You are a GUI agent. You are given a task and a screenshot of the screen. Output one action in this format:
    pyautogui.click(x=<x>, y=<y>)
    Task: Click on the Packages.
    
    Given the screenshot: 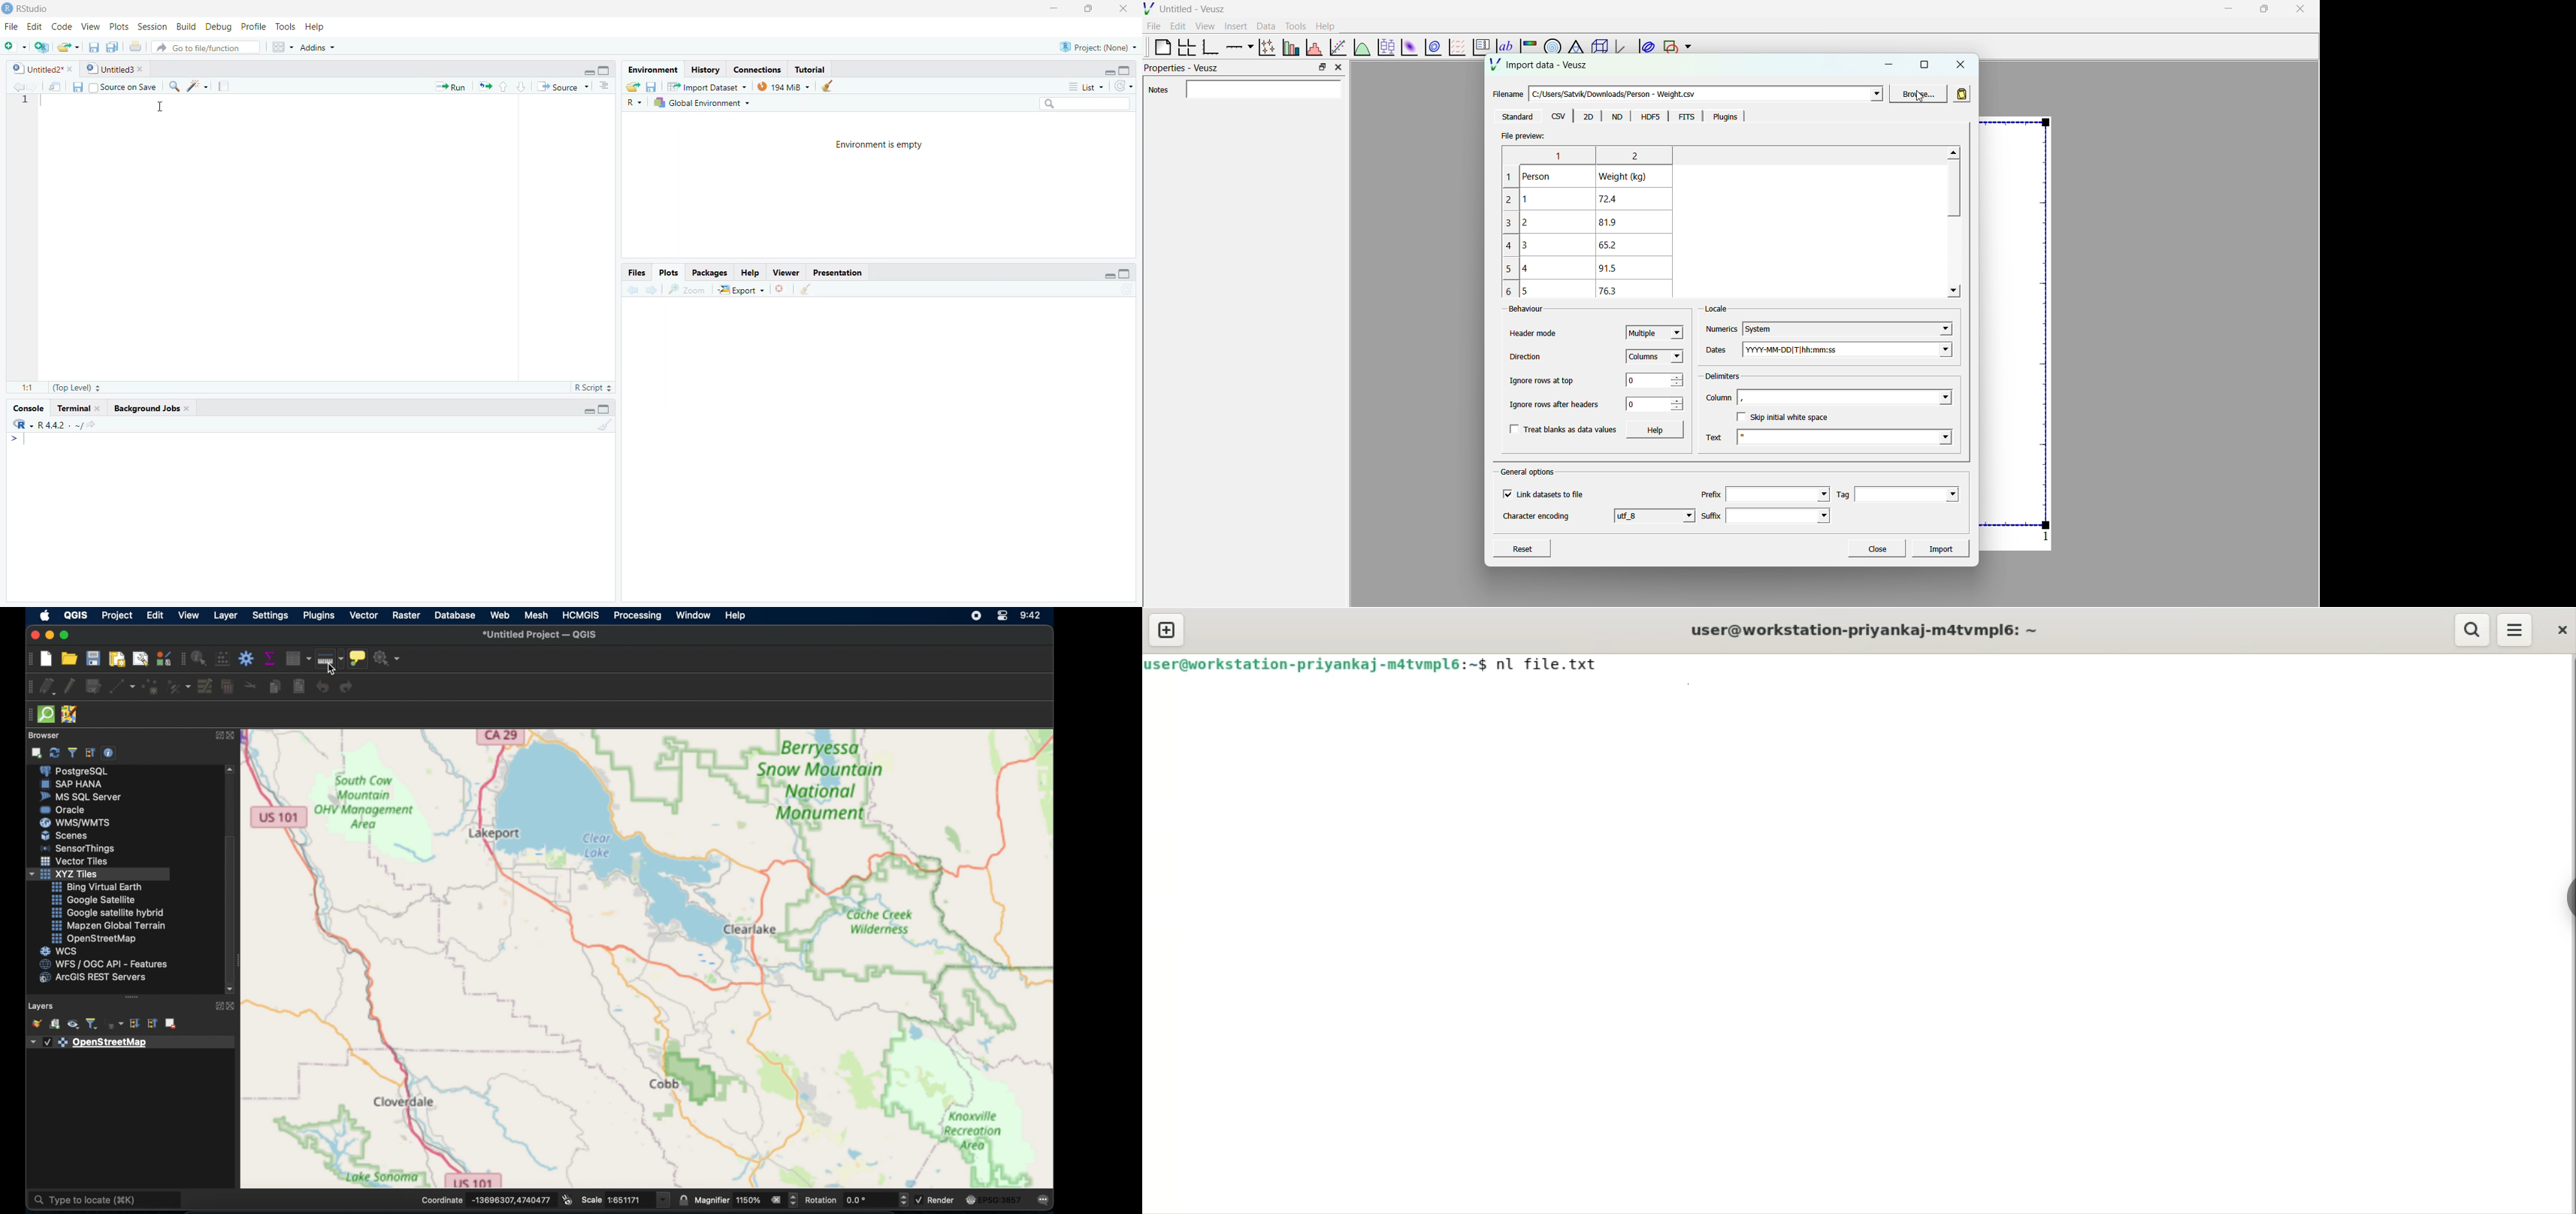 What is the action you would take?
    pyautogui.click(x=710, y=273)
    